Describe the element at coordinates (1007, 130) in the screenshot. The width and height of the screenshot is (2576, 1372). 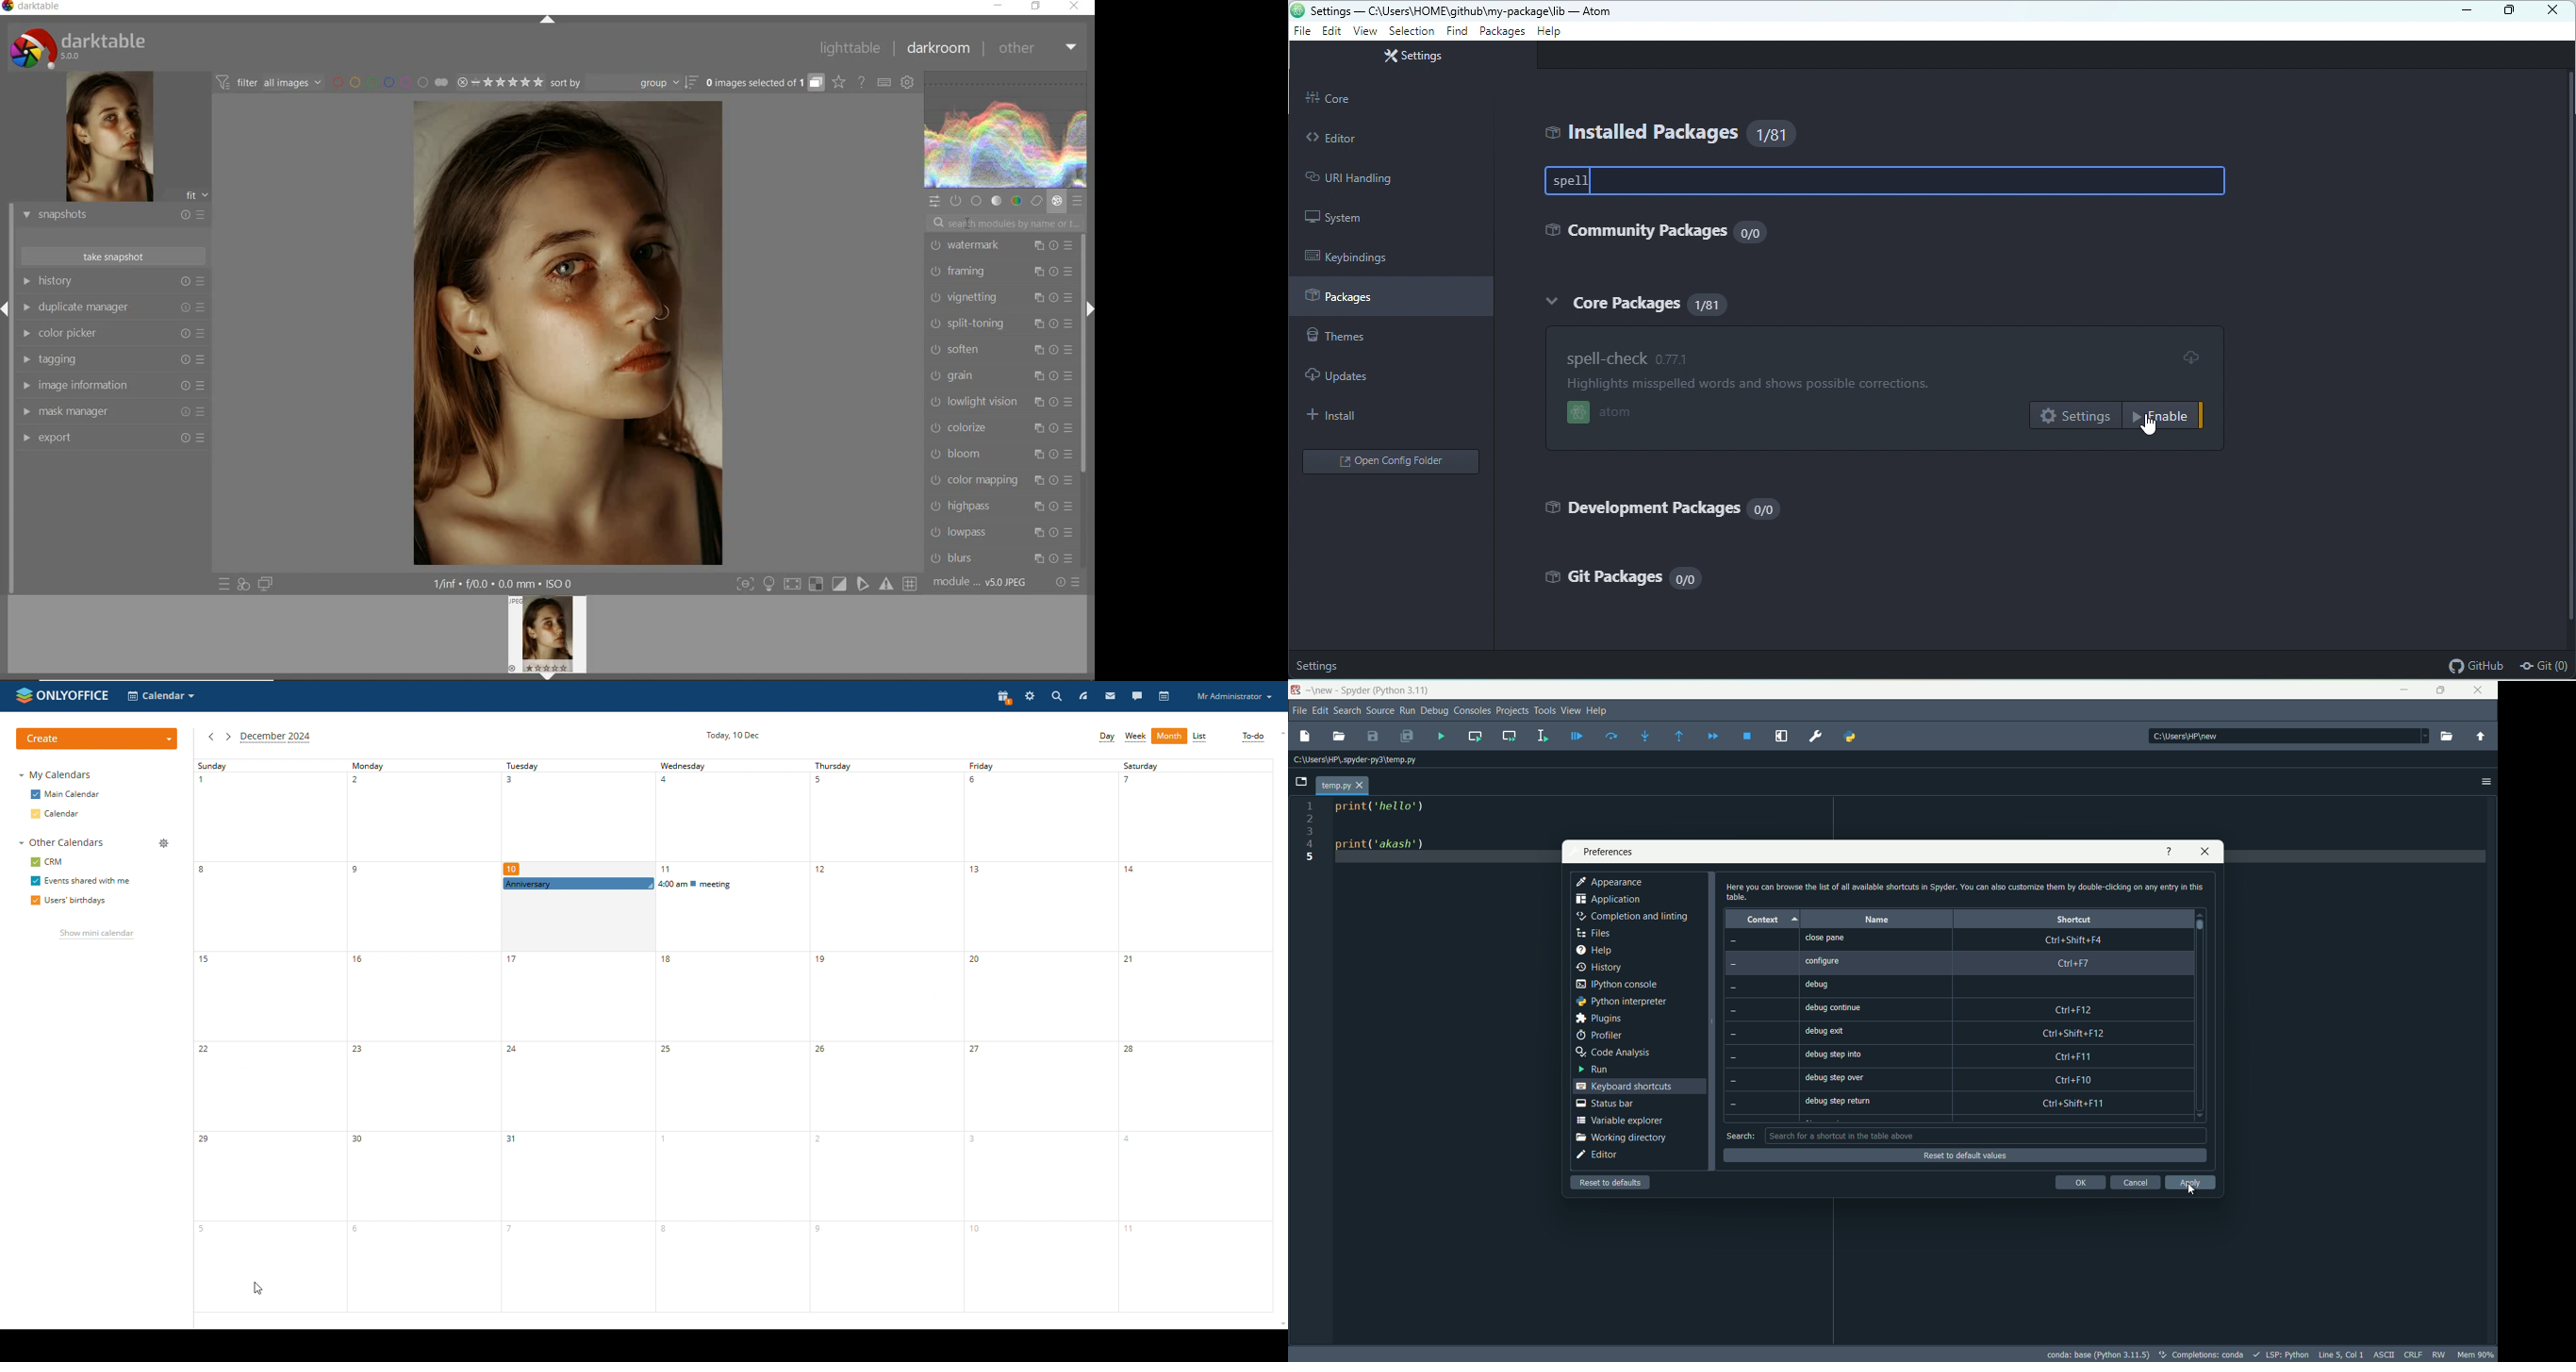
I see `waveform` at that location.